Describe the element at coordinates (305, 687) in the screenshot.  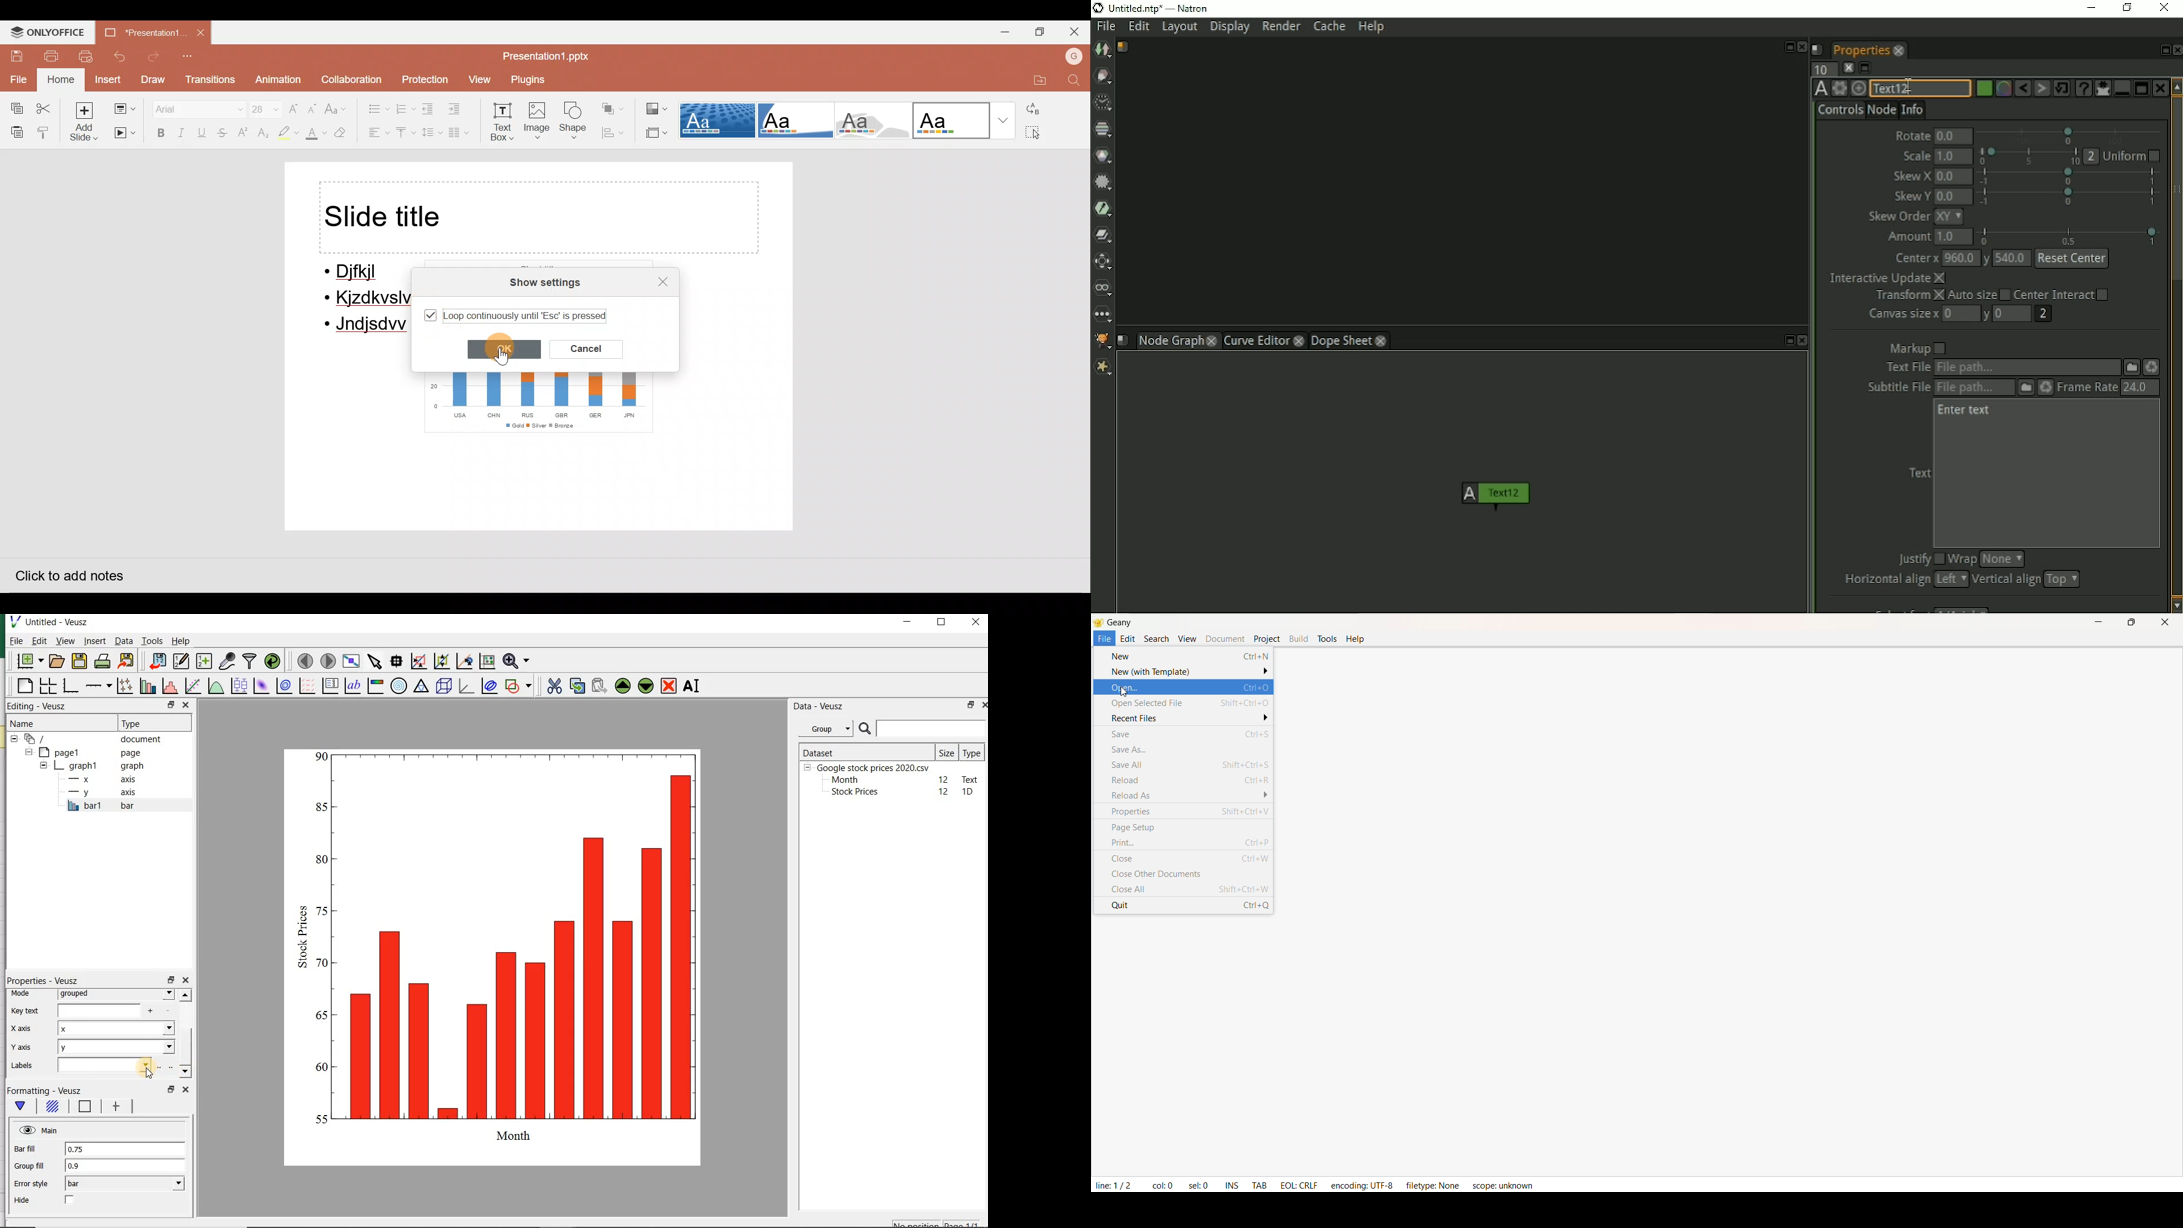
I see `plot a vector field` at that location.